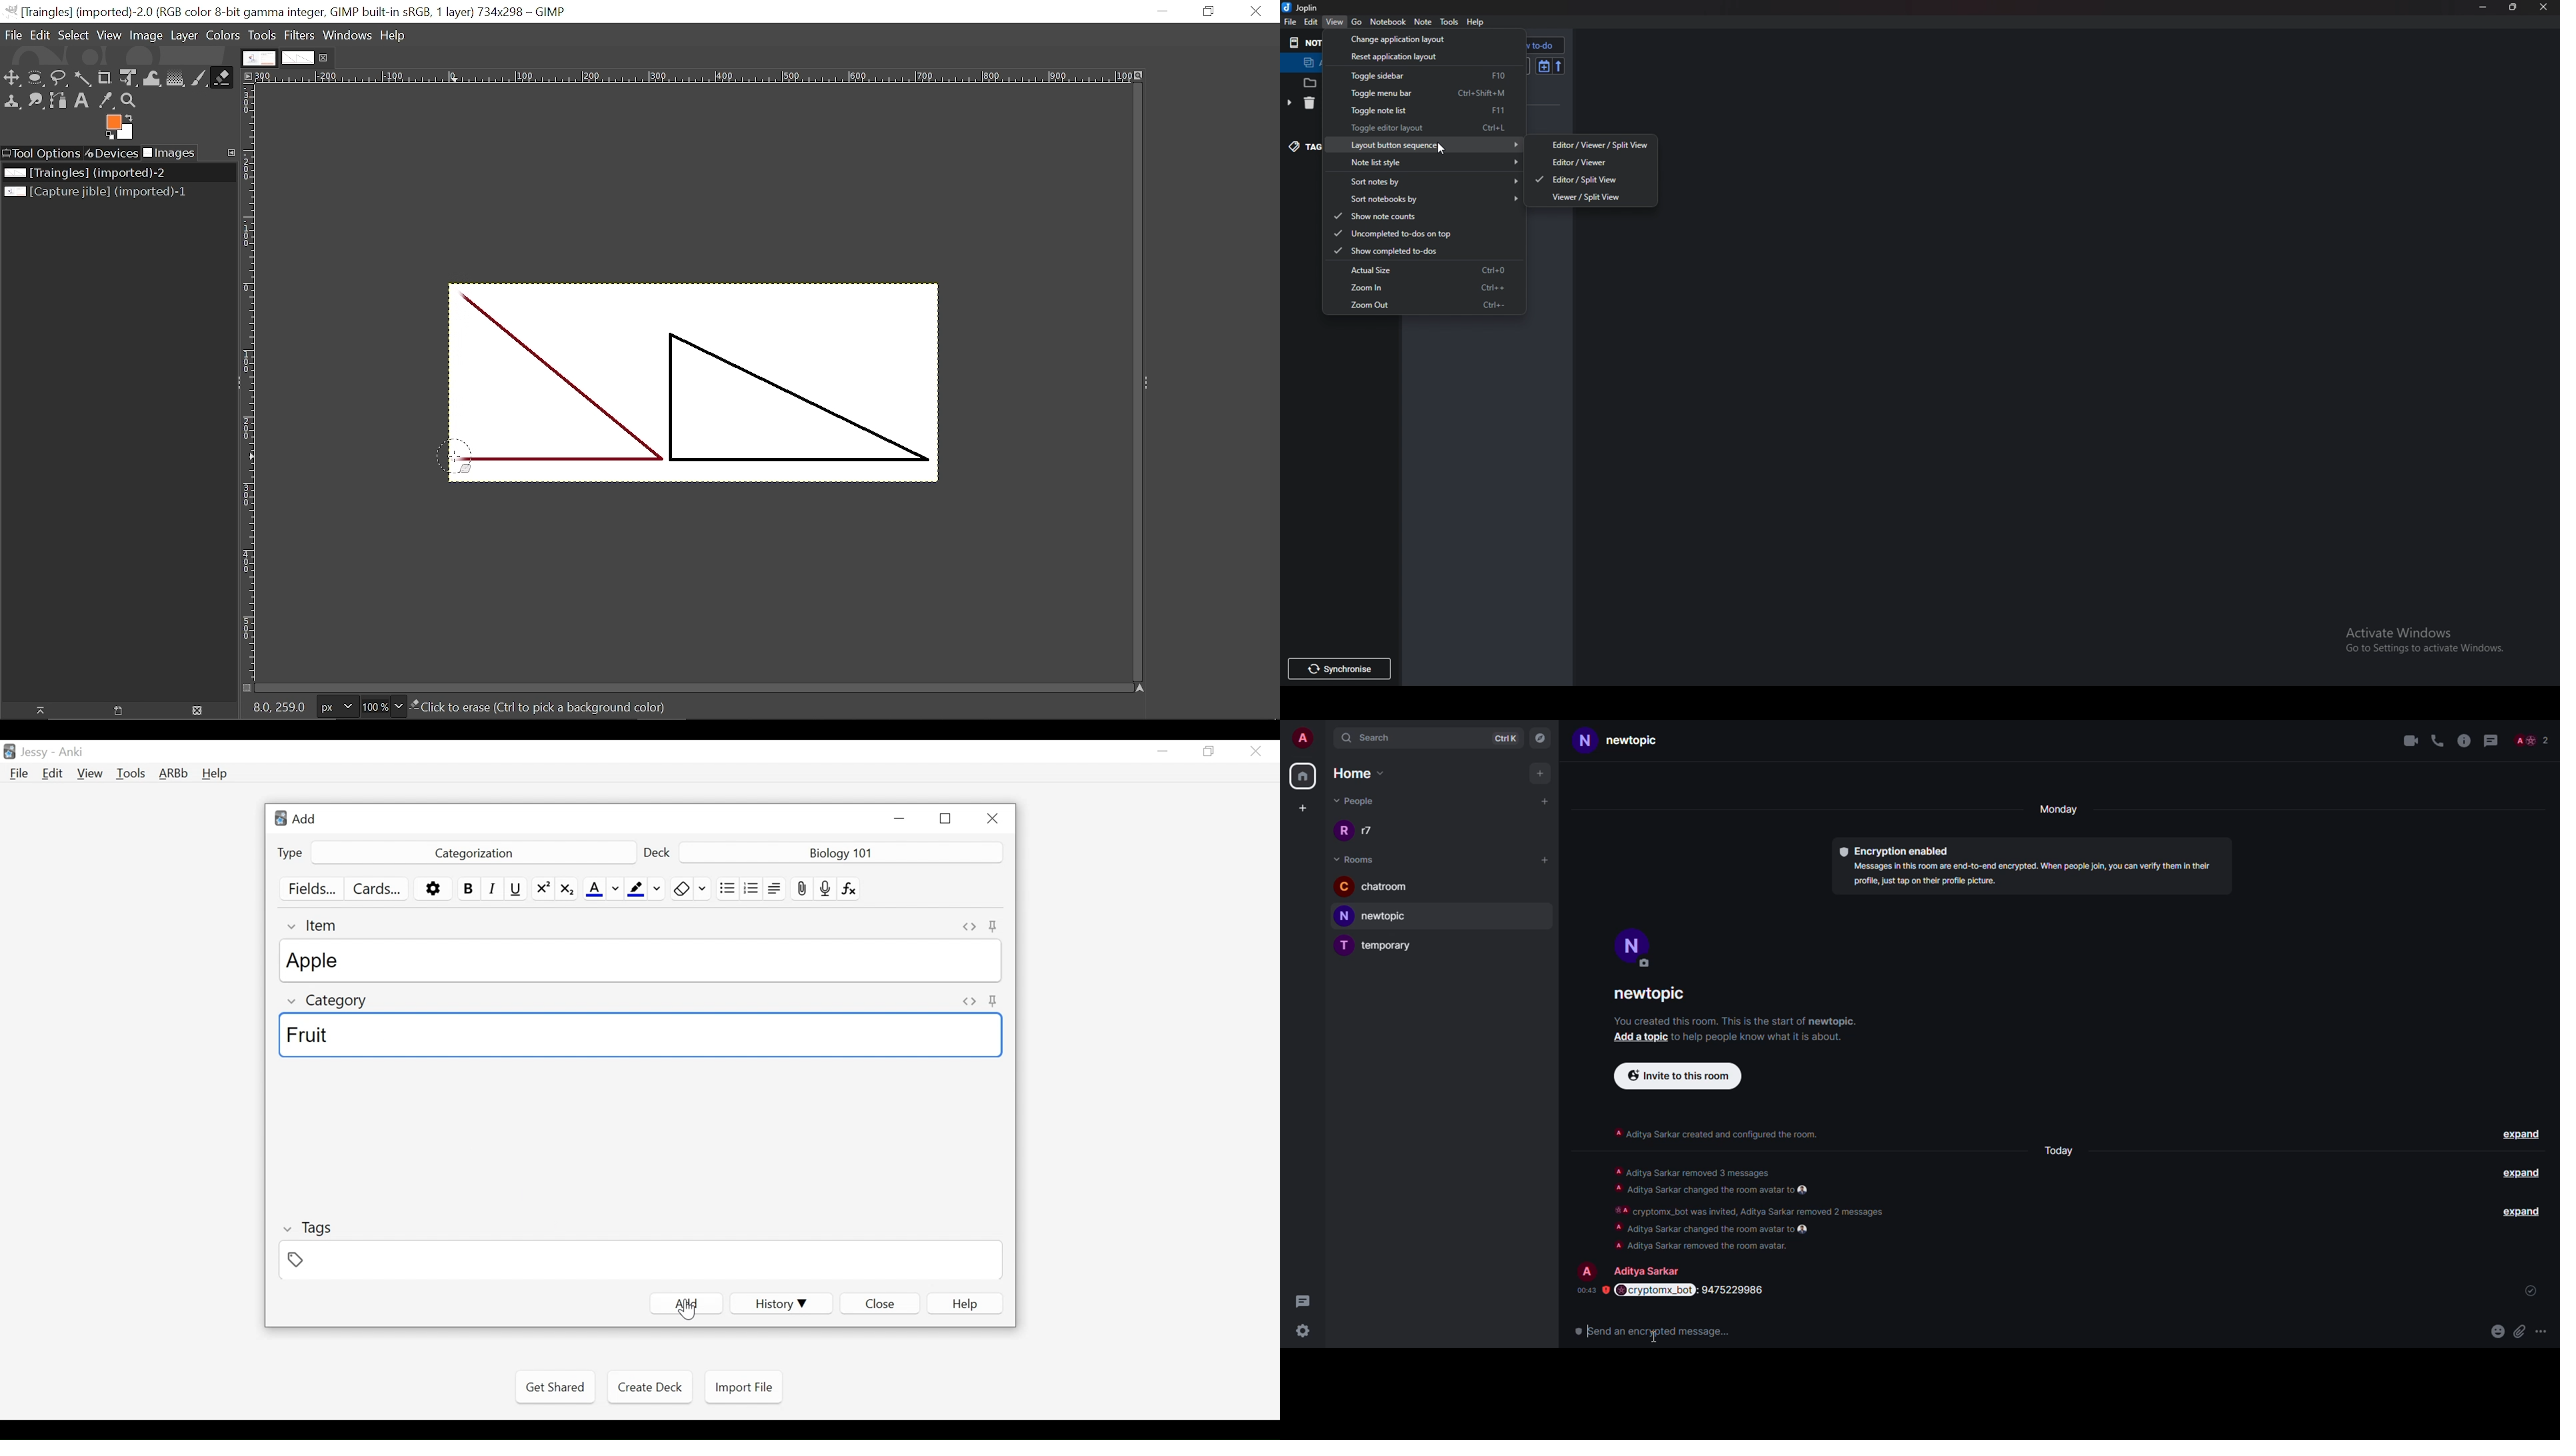  I want to click on Erased part of the image, so click(464, 359).